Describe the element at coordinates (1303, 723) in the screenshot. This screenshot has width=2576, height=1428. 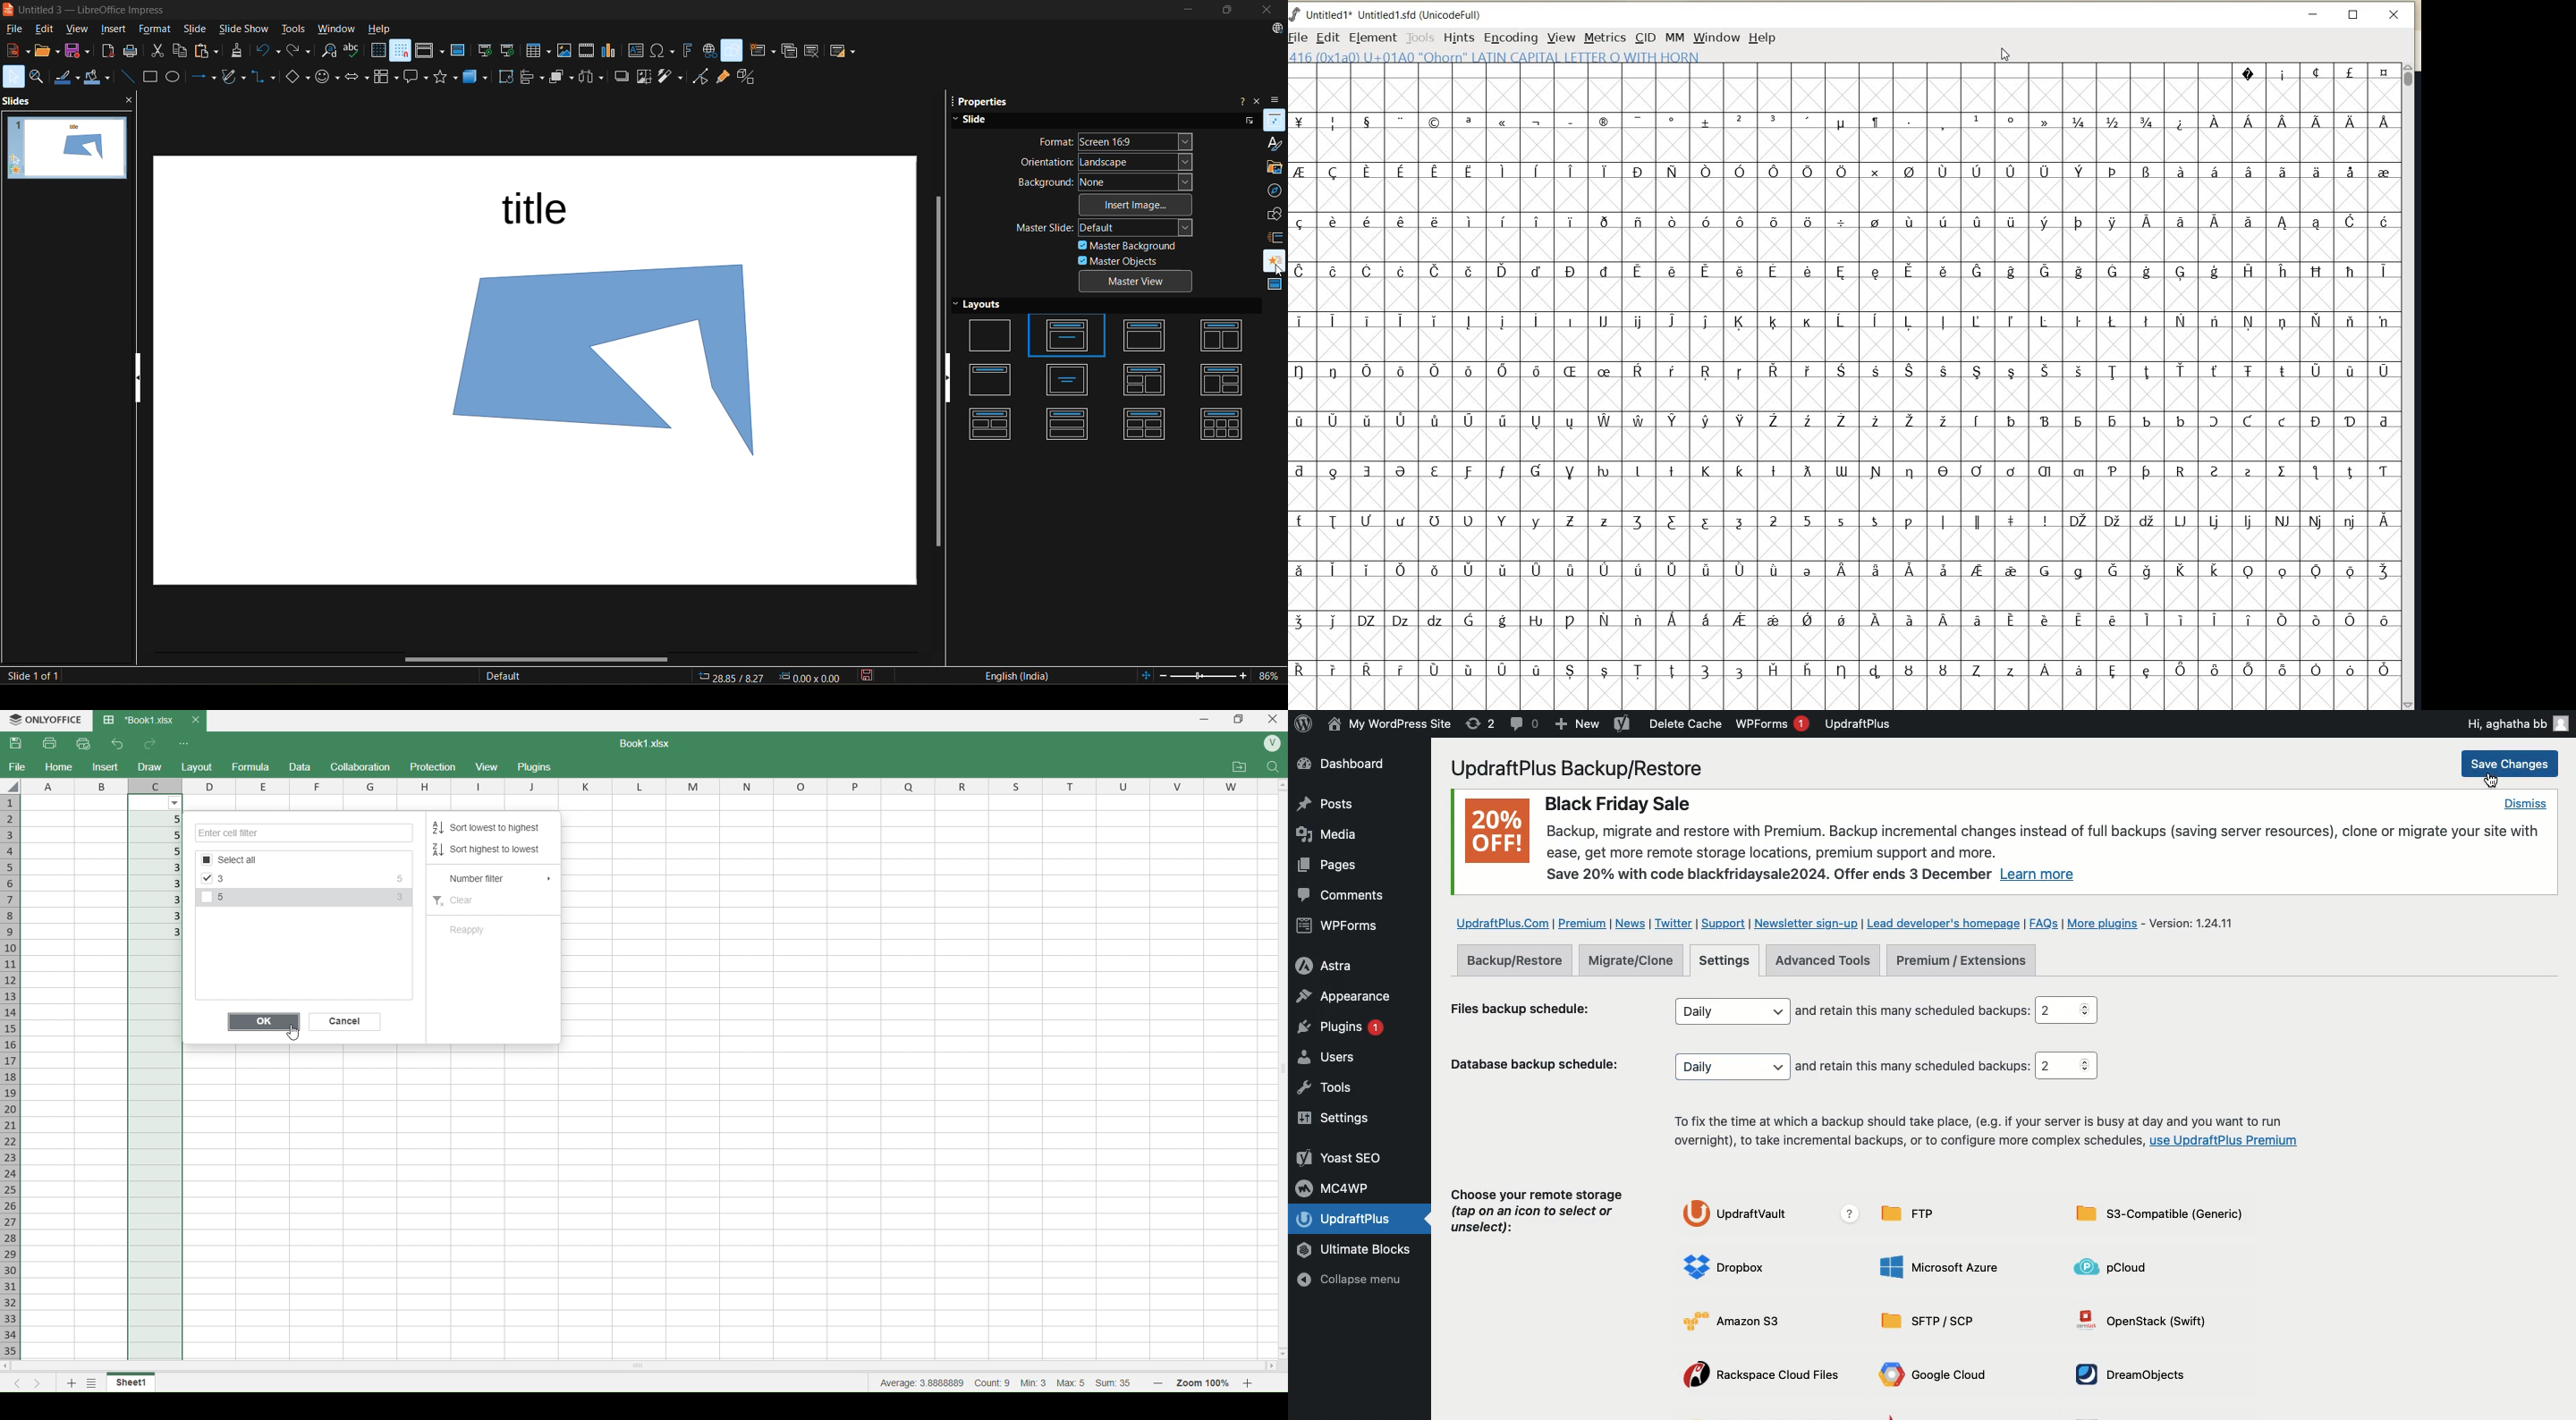
I see `wordpress logo` at that location.